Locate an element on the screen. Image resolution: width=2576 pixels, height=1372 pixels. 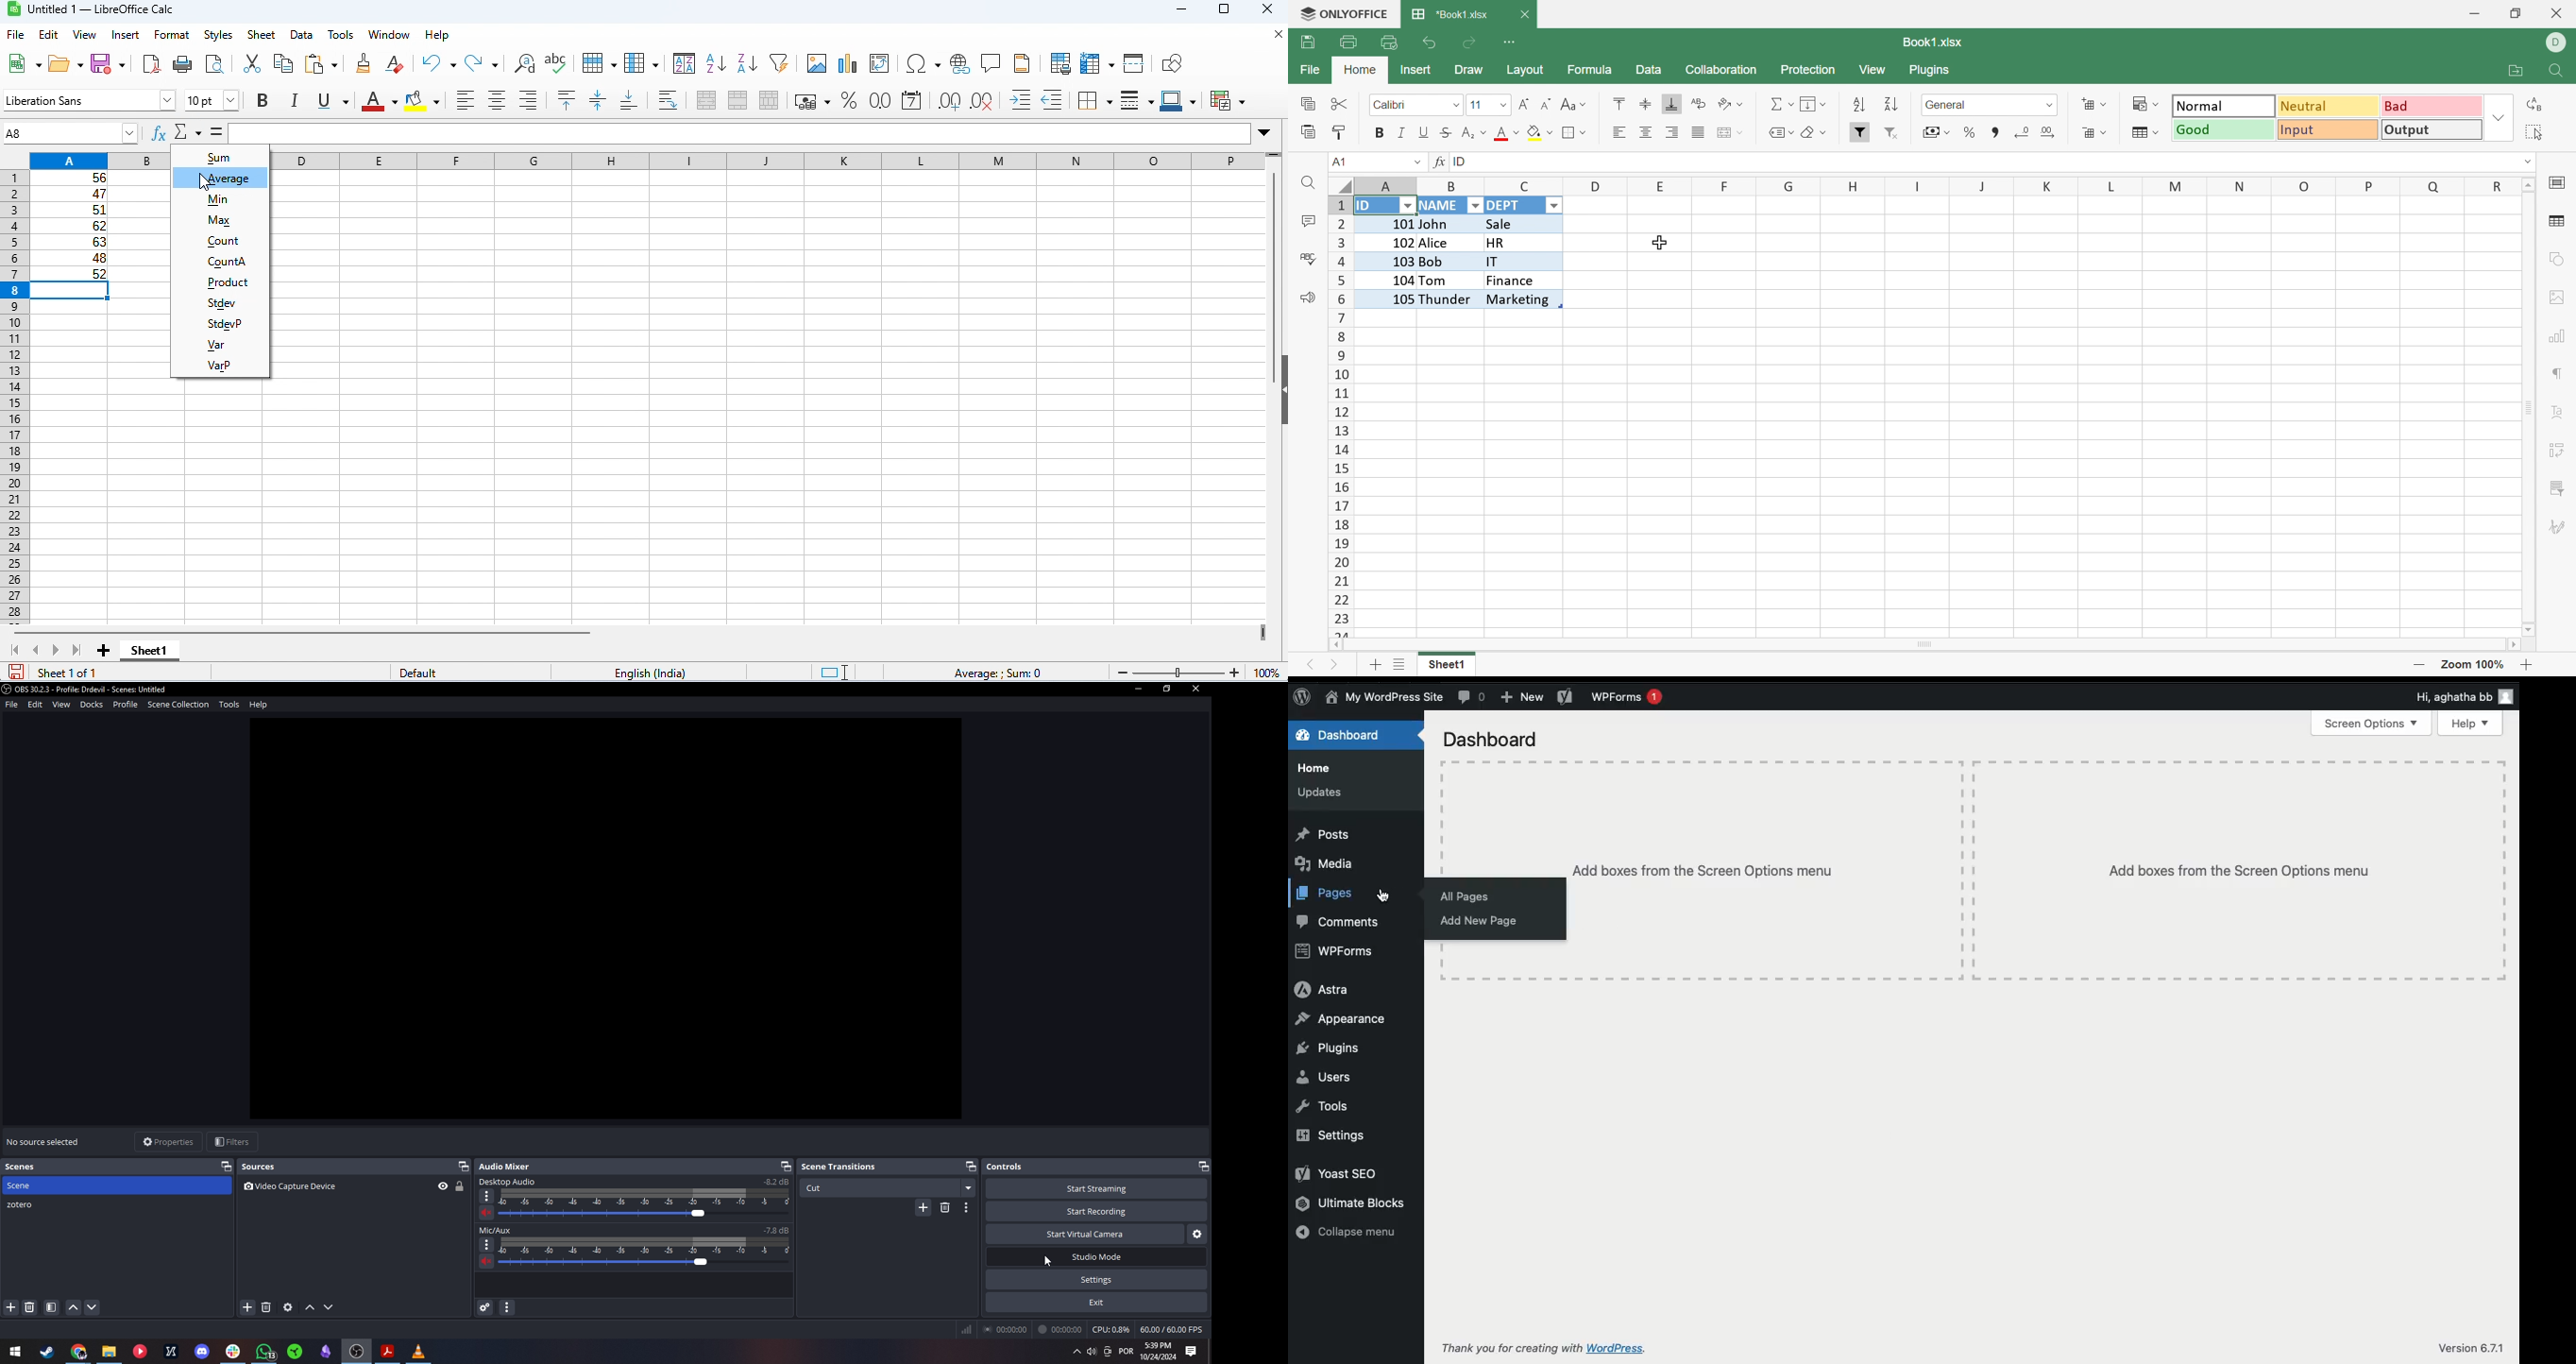
Redo is located at coordinates (1472, 41).